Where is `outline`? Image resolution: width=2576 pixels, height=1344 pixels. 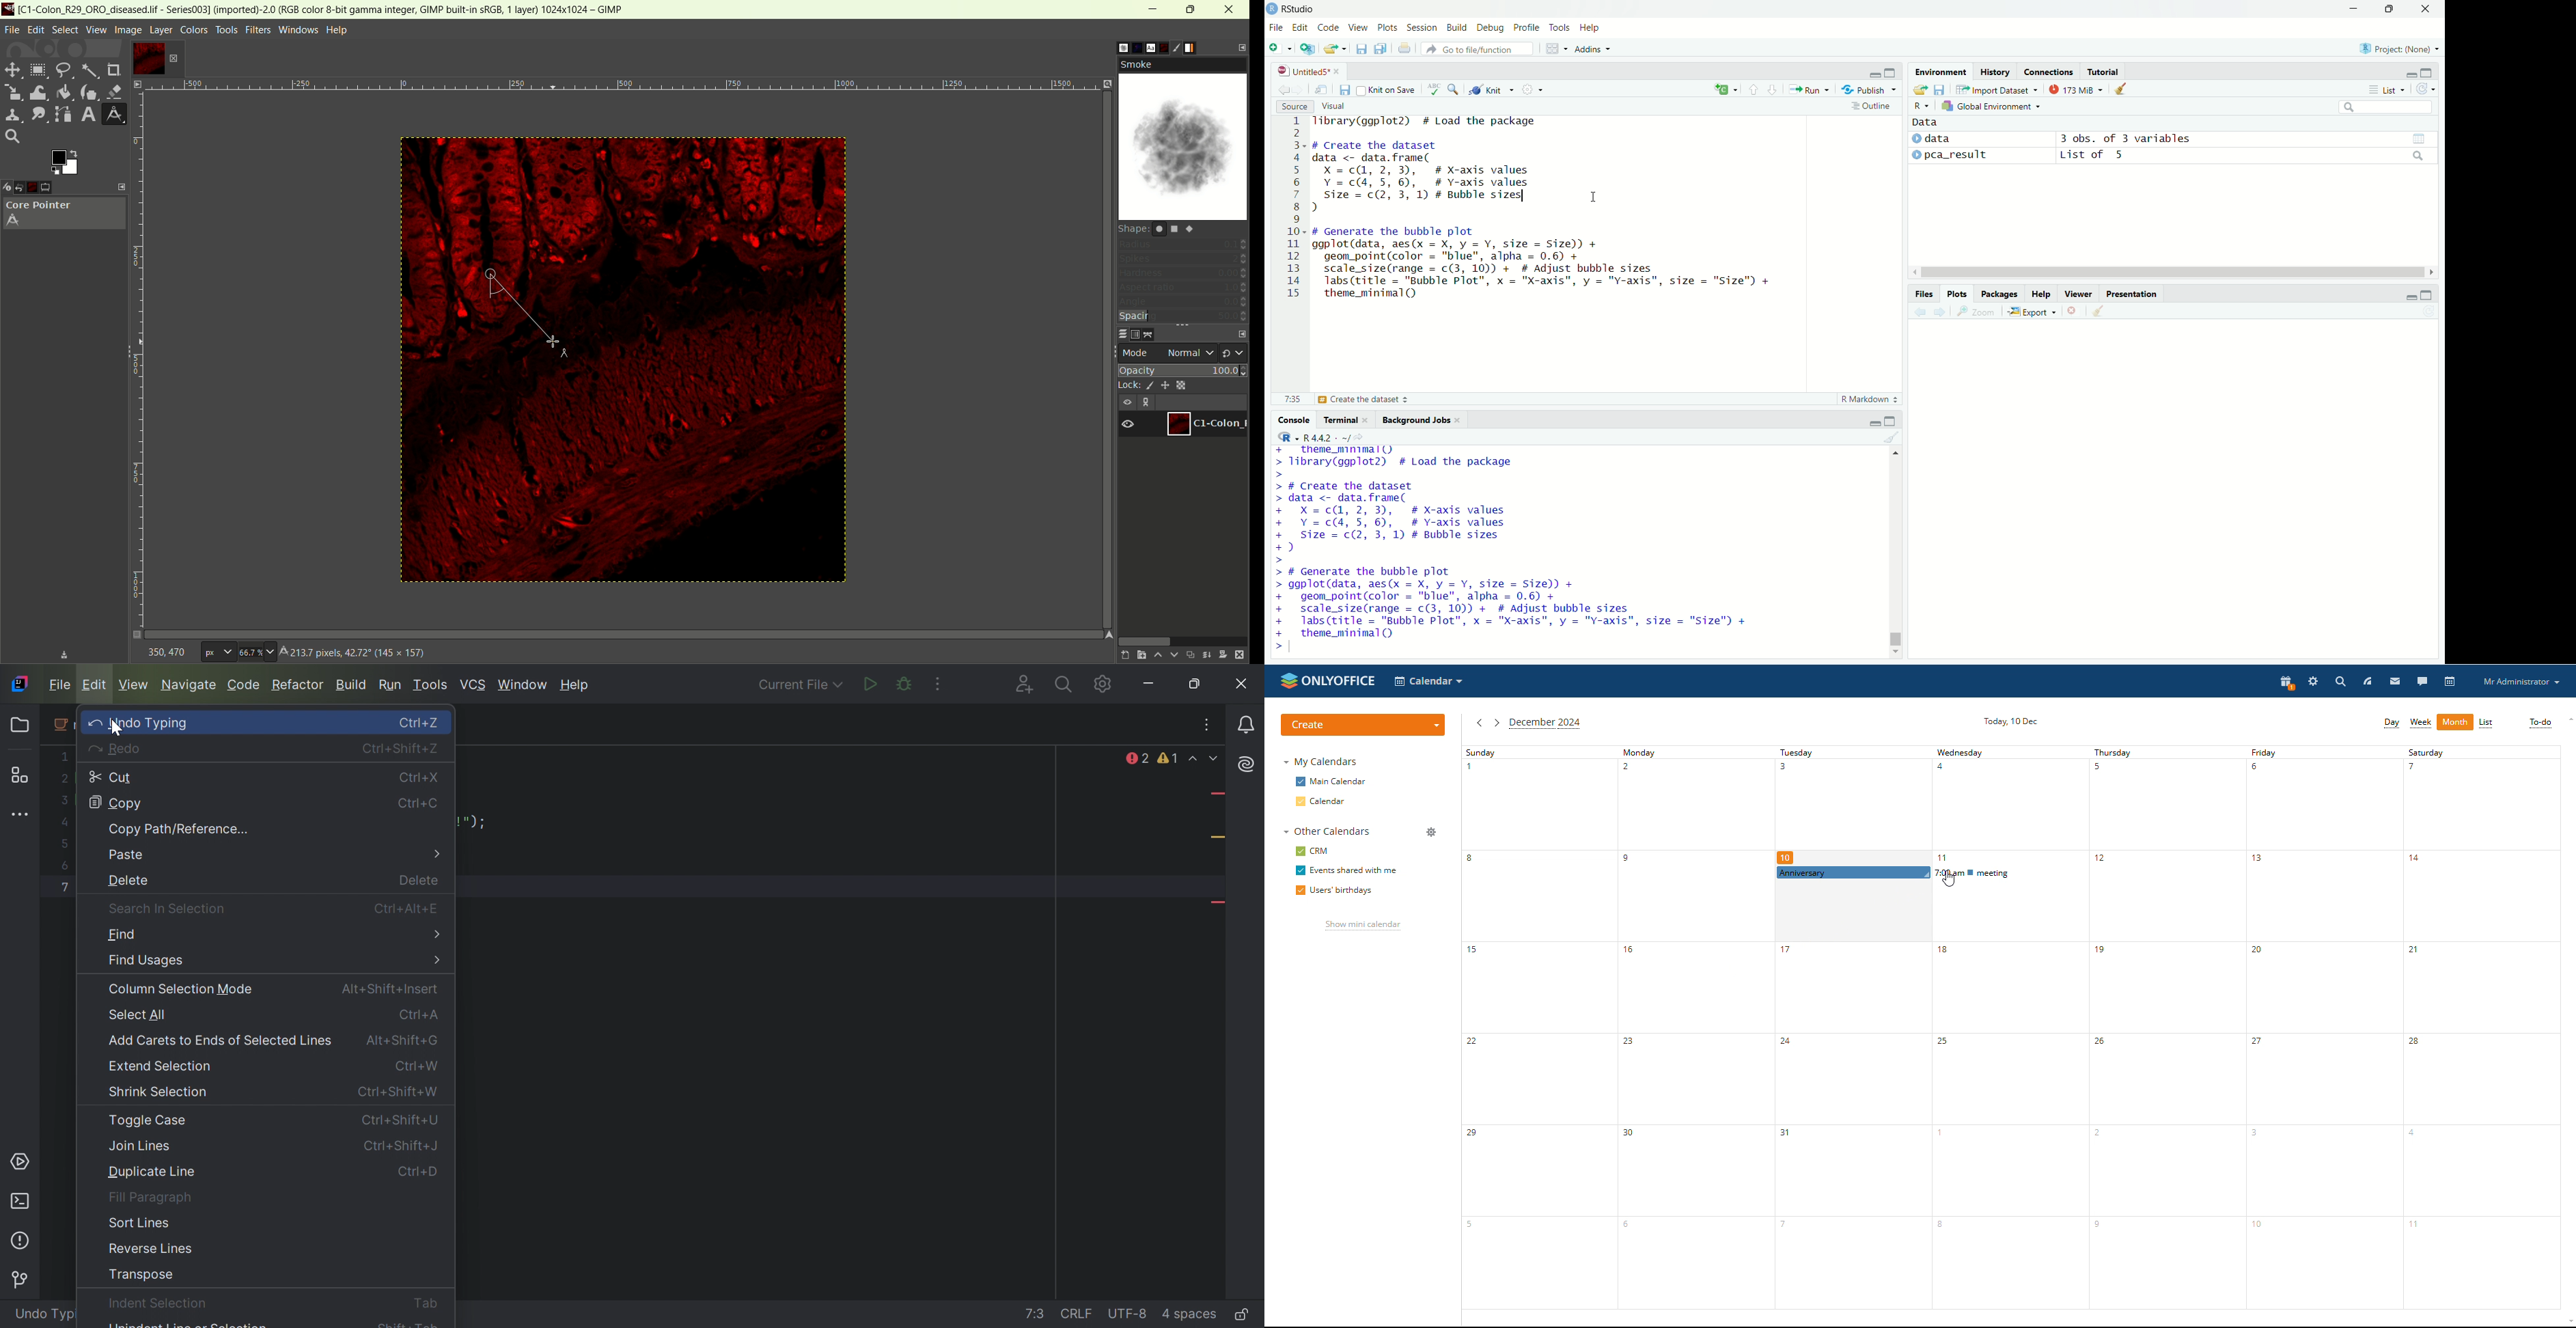
outline is located at coordinates (1872, 106).